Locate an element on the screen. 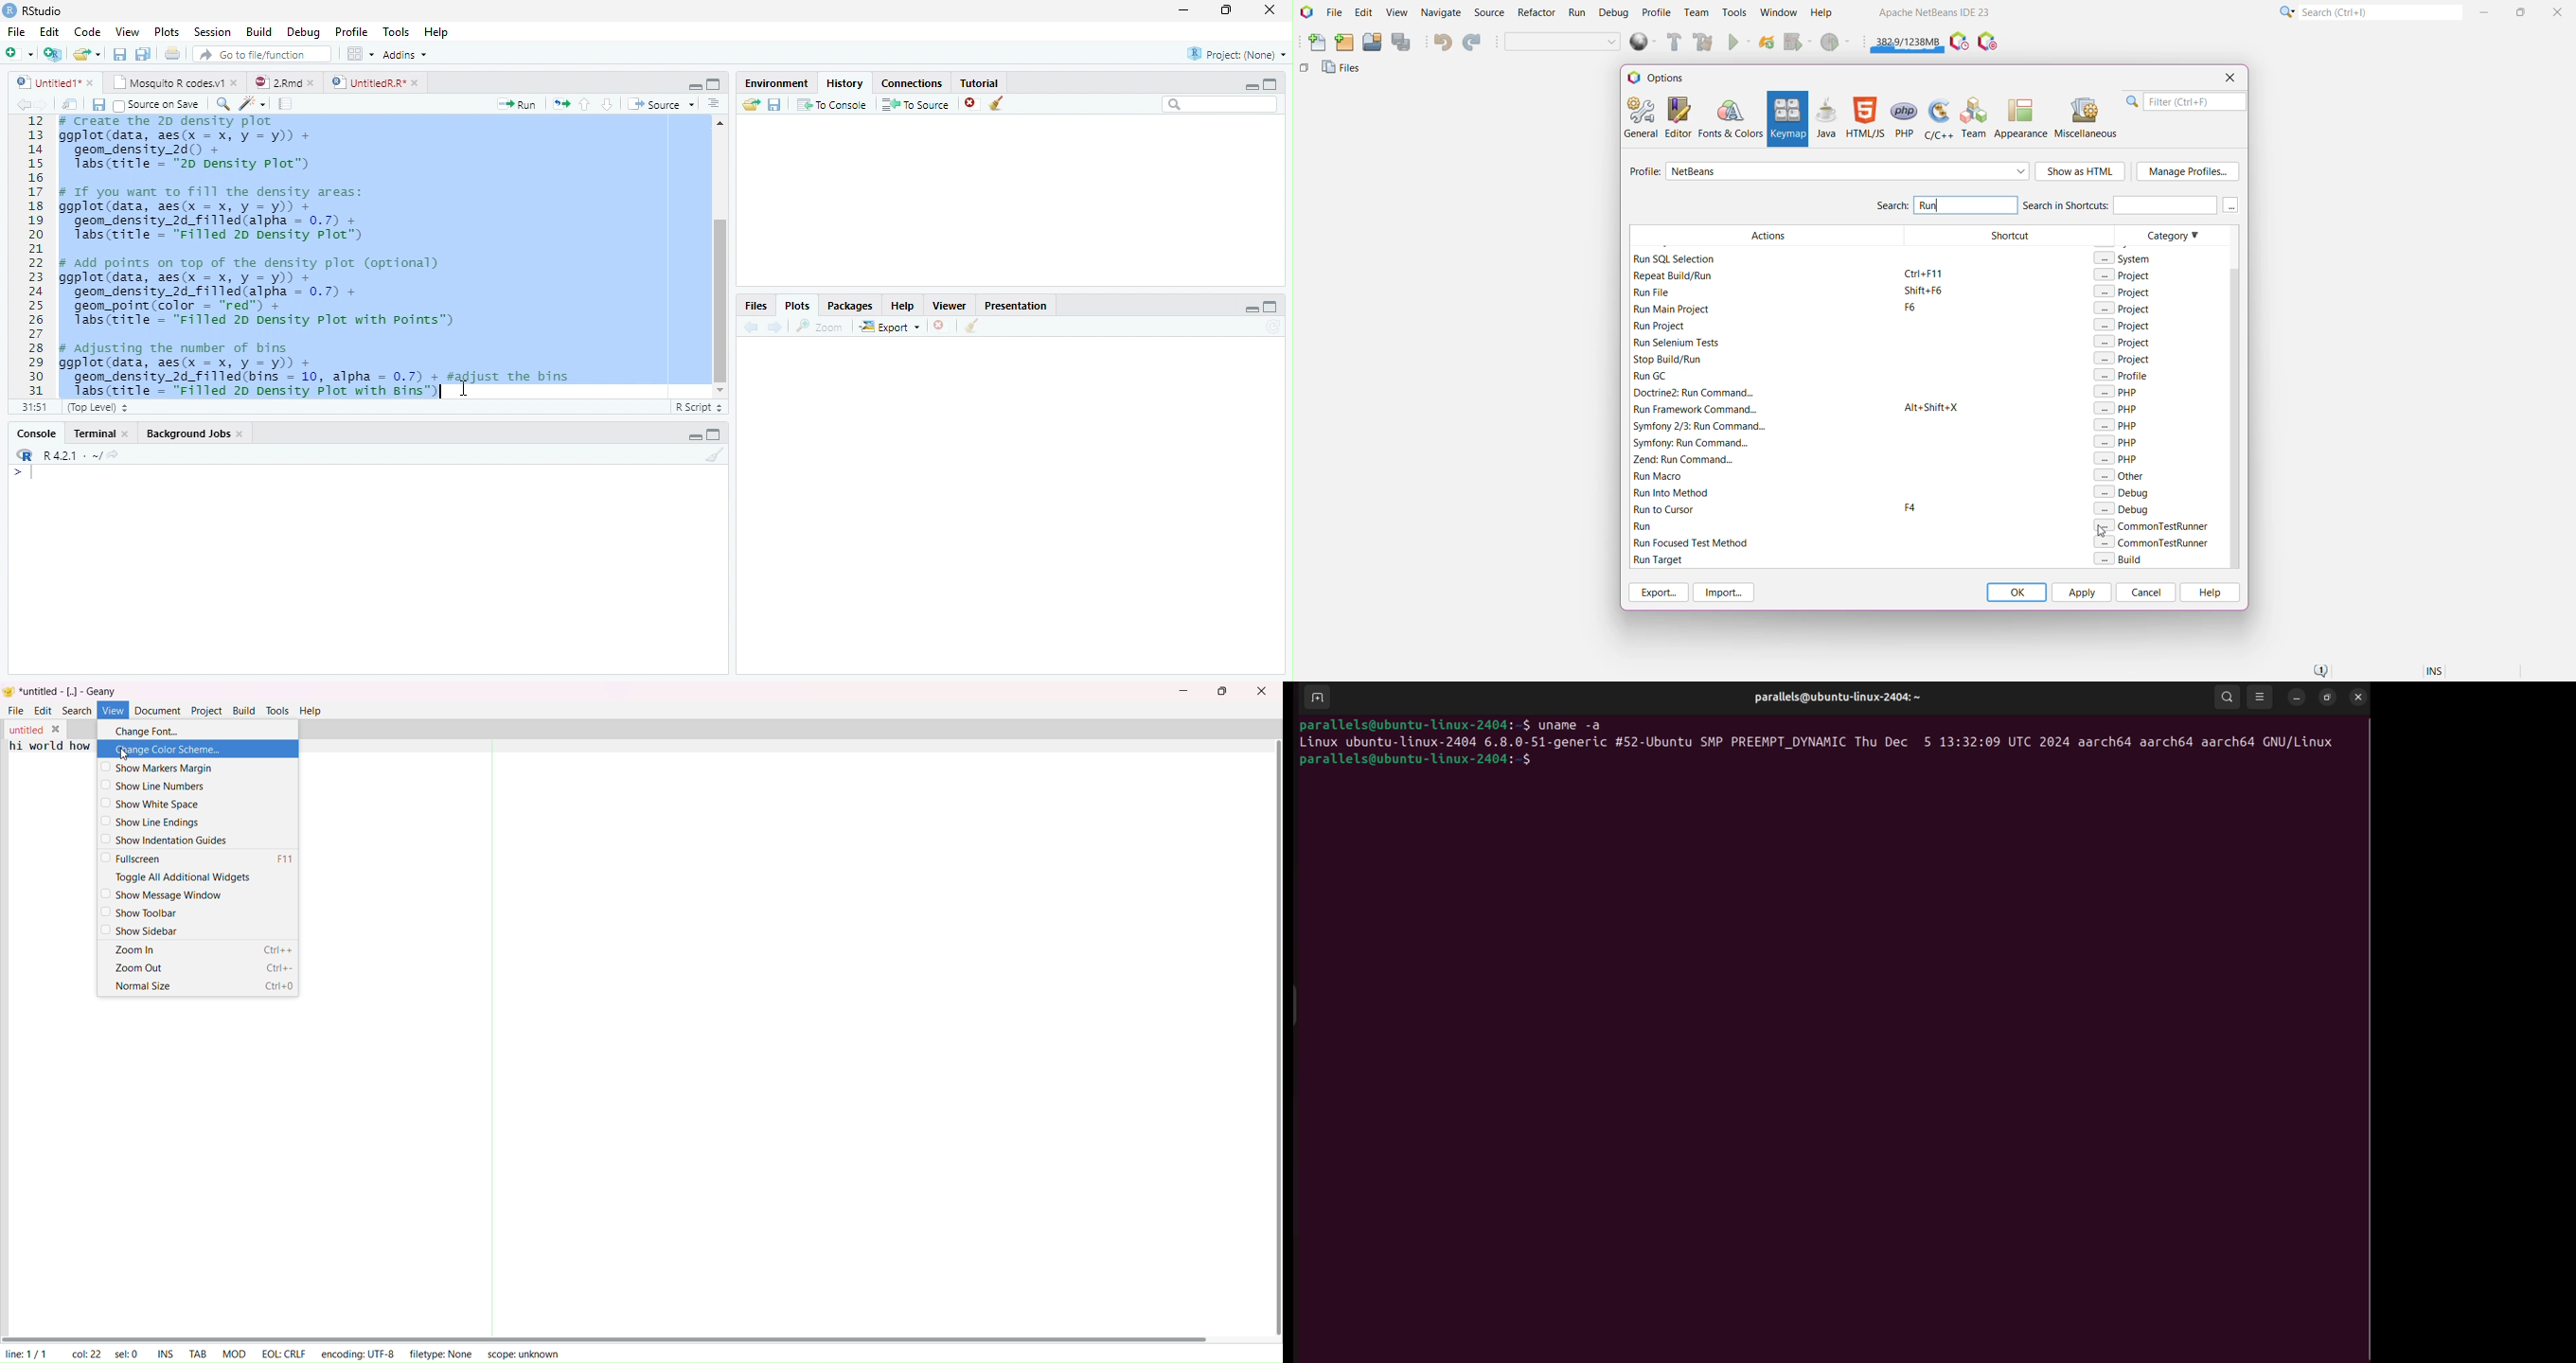  minimize is located at coordinates (1182, 11).